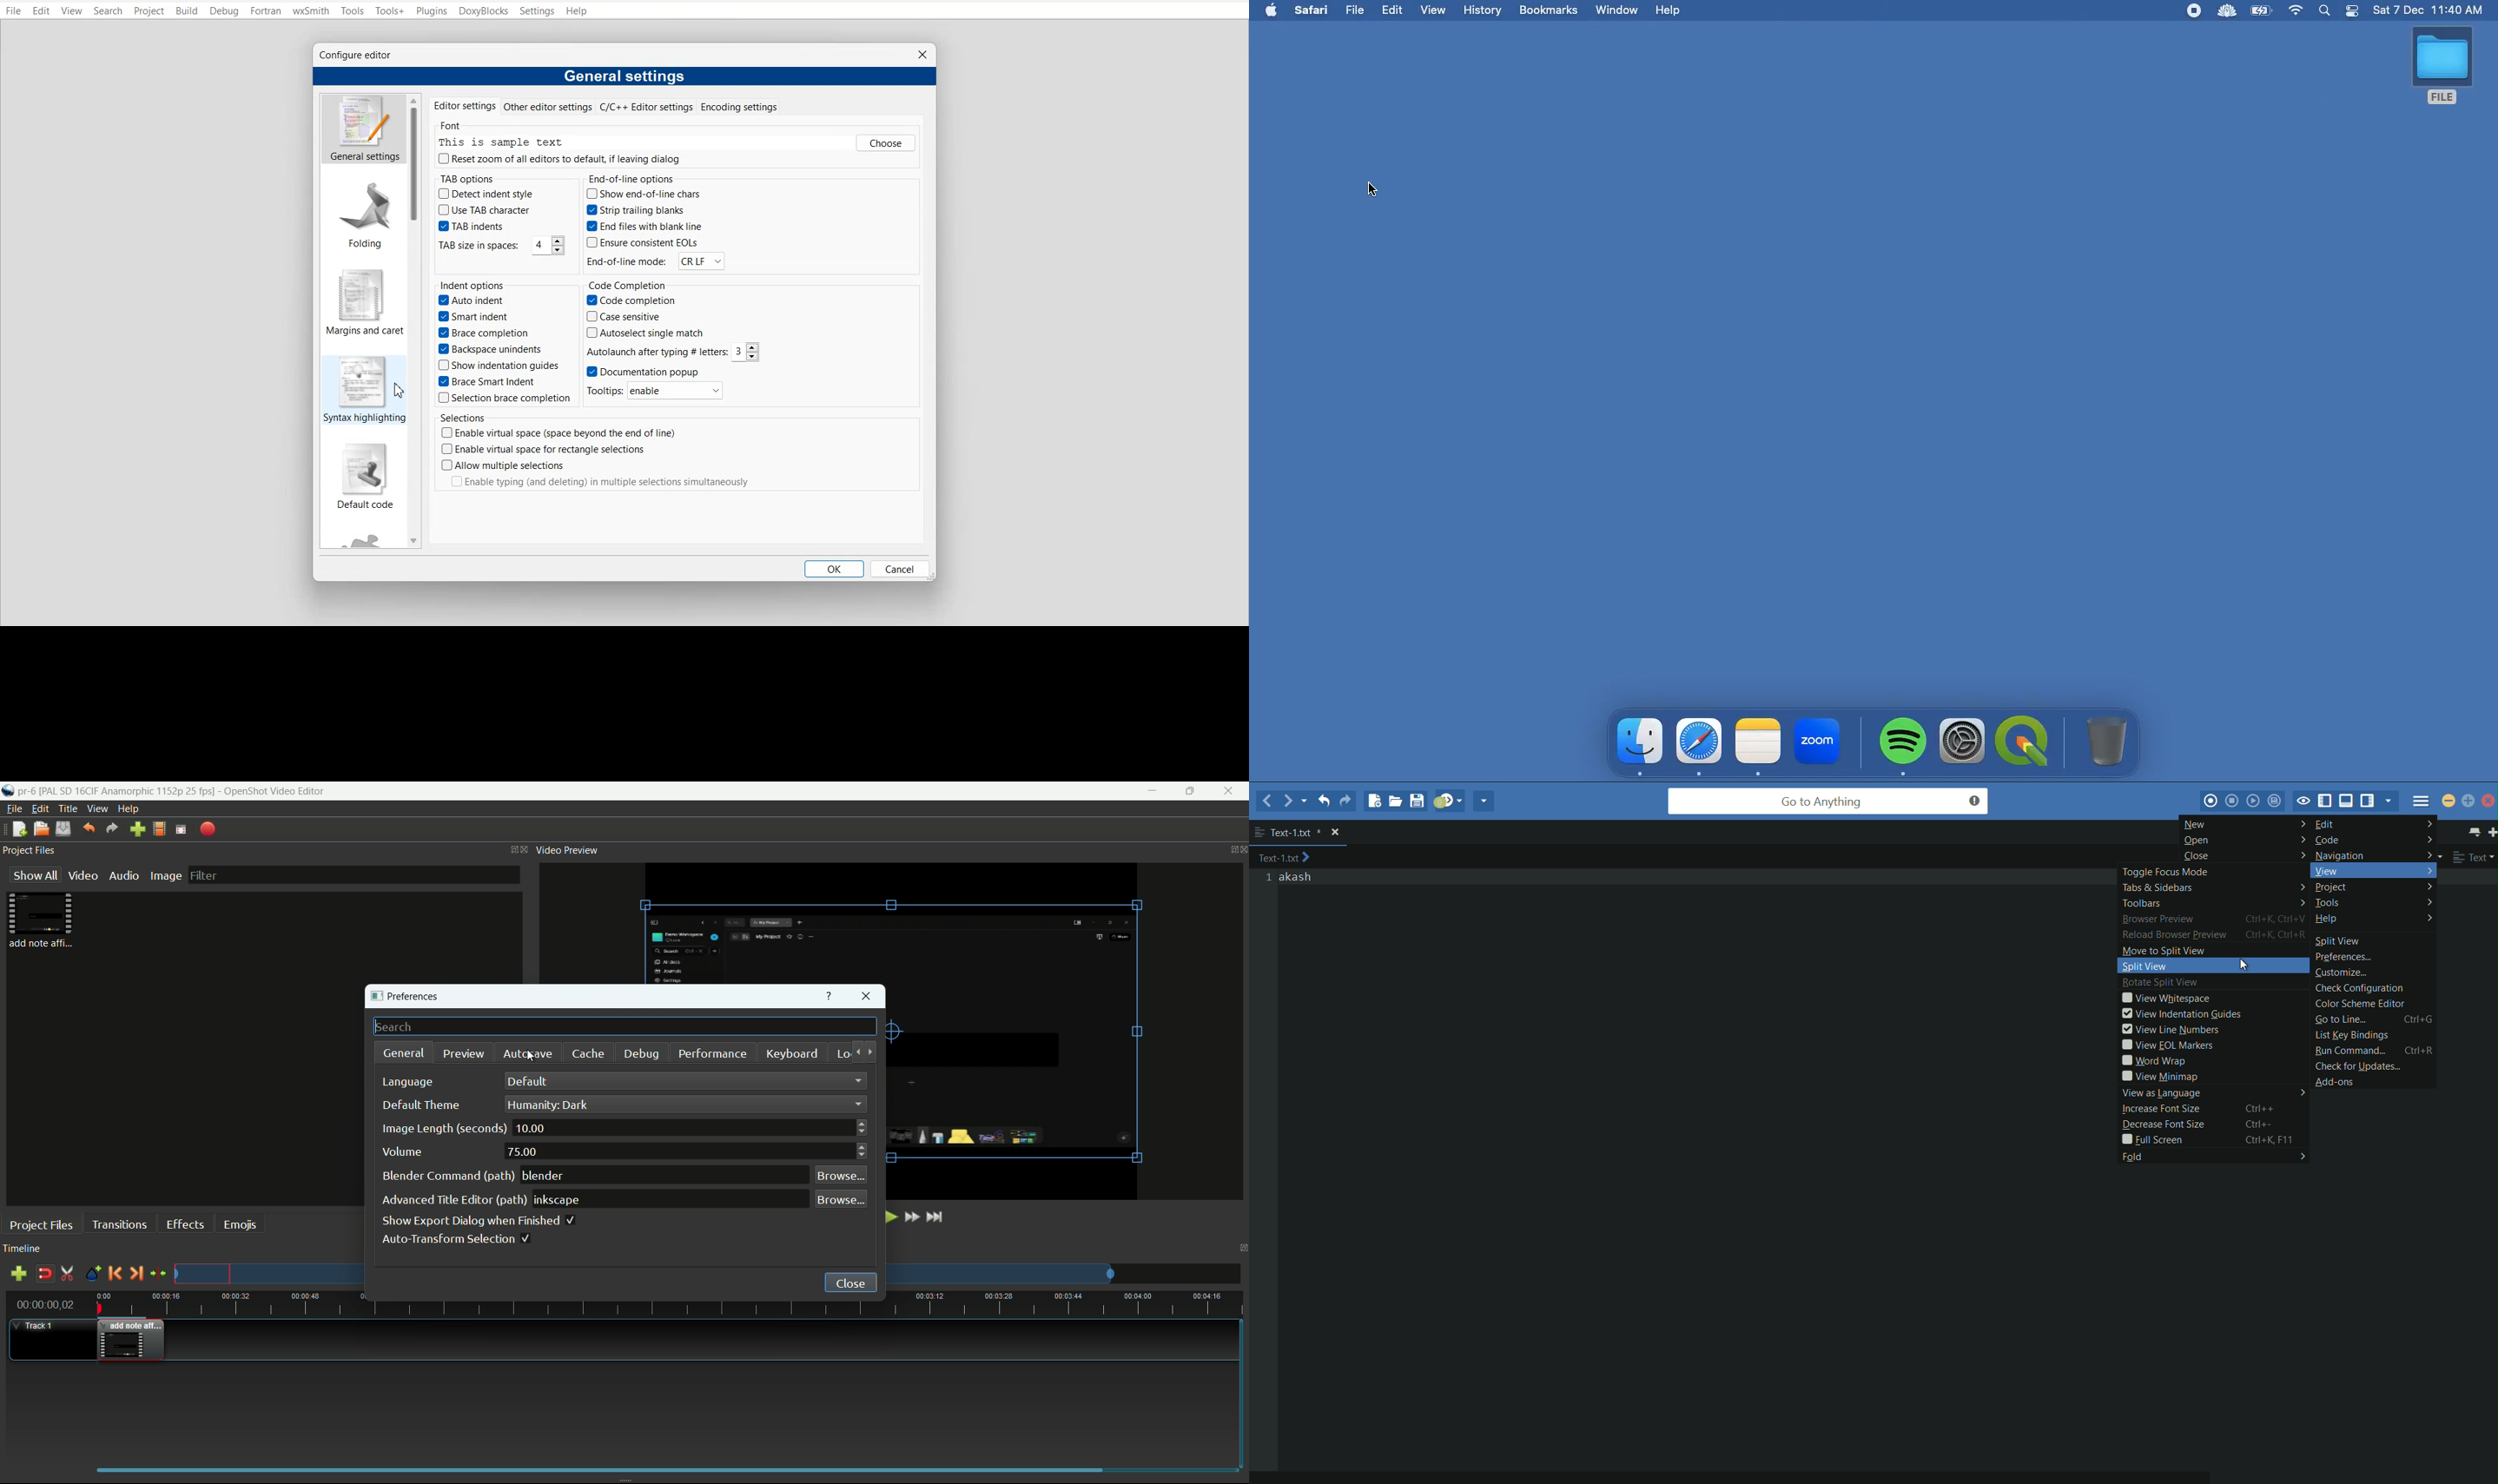 The width and height of the screenshot is (2520, 1484). Describe the element at coordinates (18, 1274) in the screenshot. I see `add track` at that location.